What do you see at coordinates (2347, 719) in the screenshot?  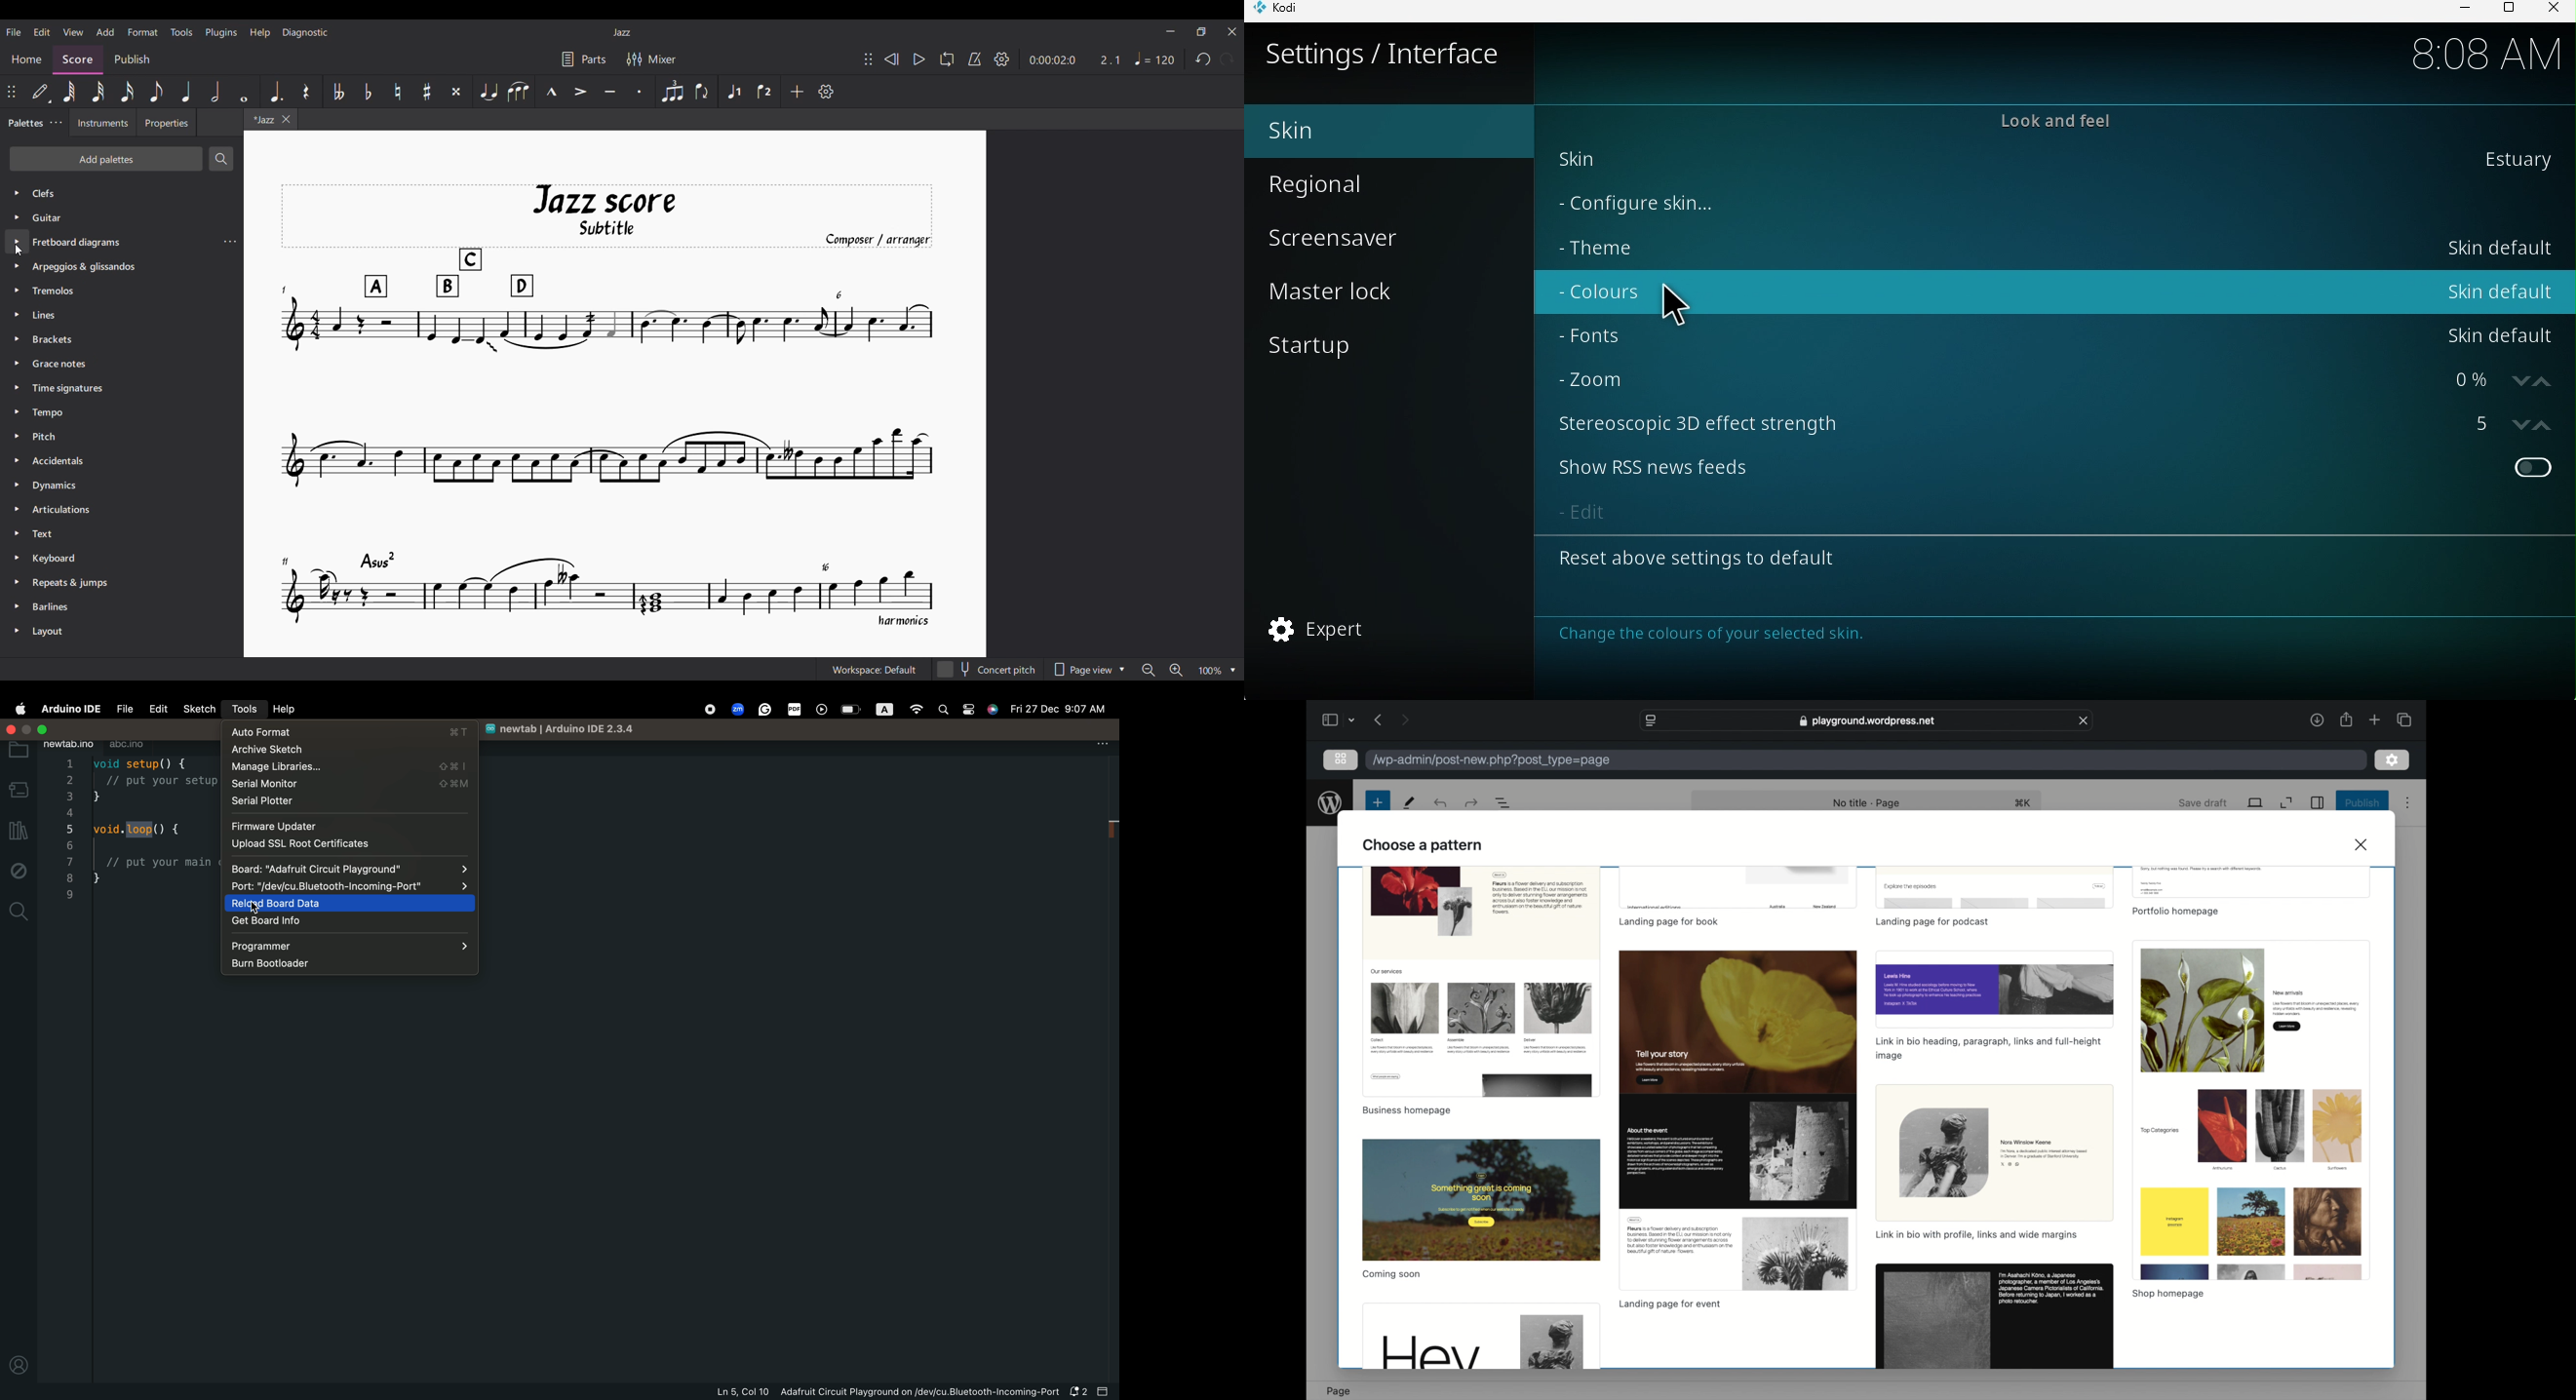 I see `share` at bounding box center [2347, 719].